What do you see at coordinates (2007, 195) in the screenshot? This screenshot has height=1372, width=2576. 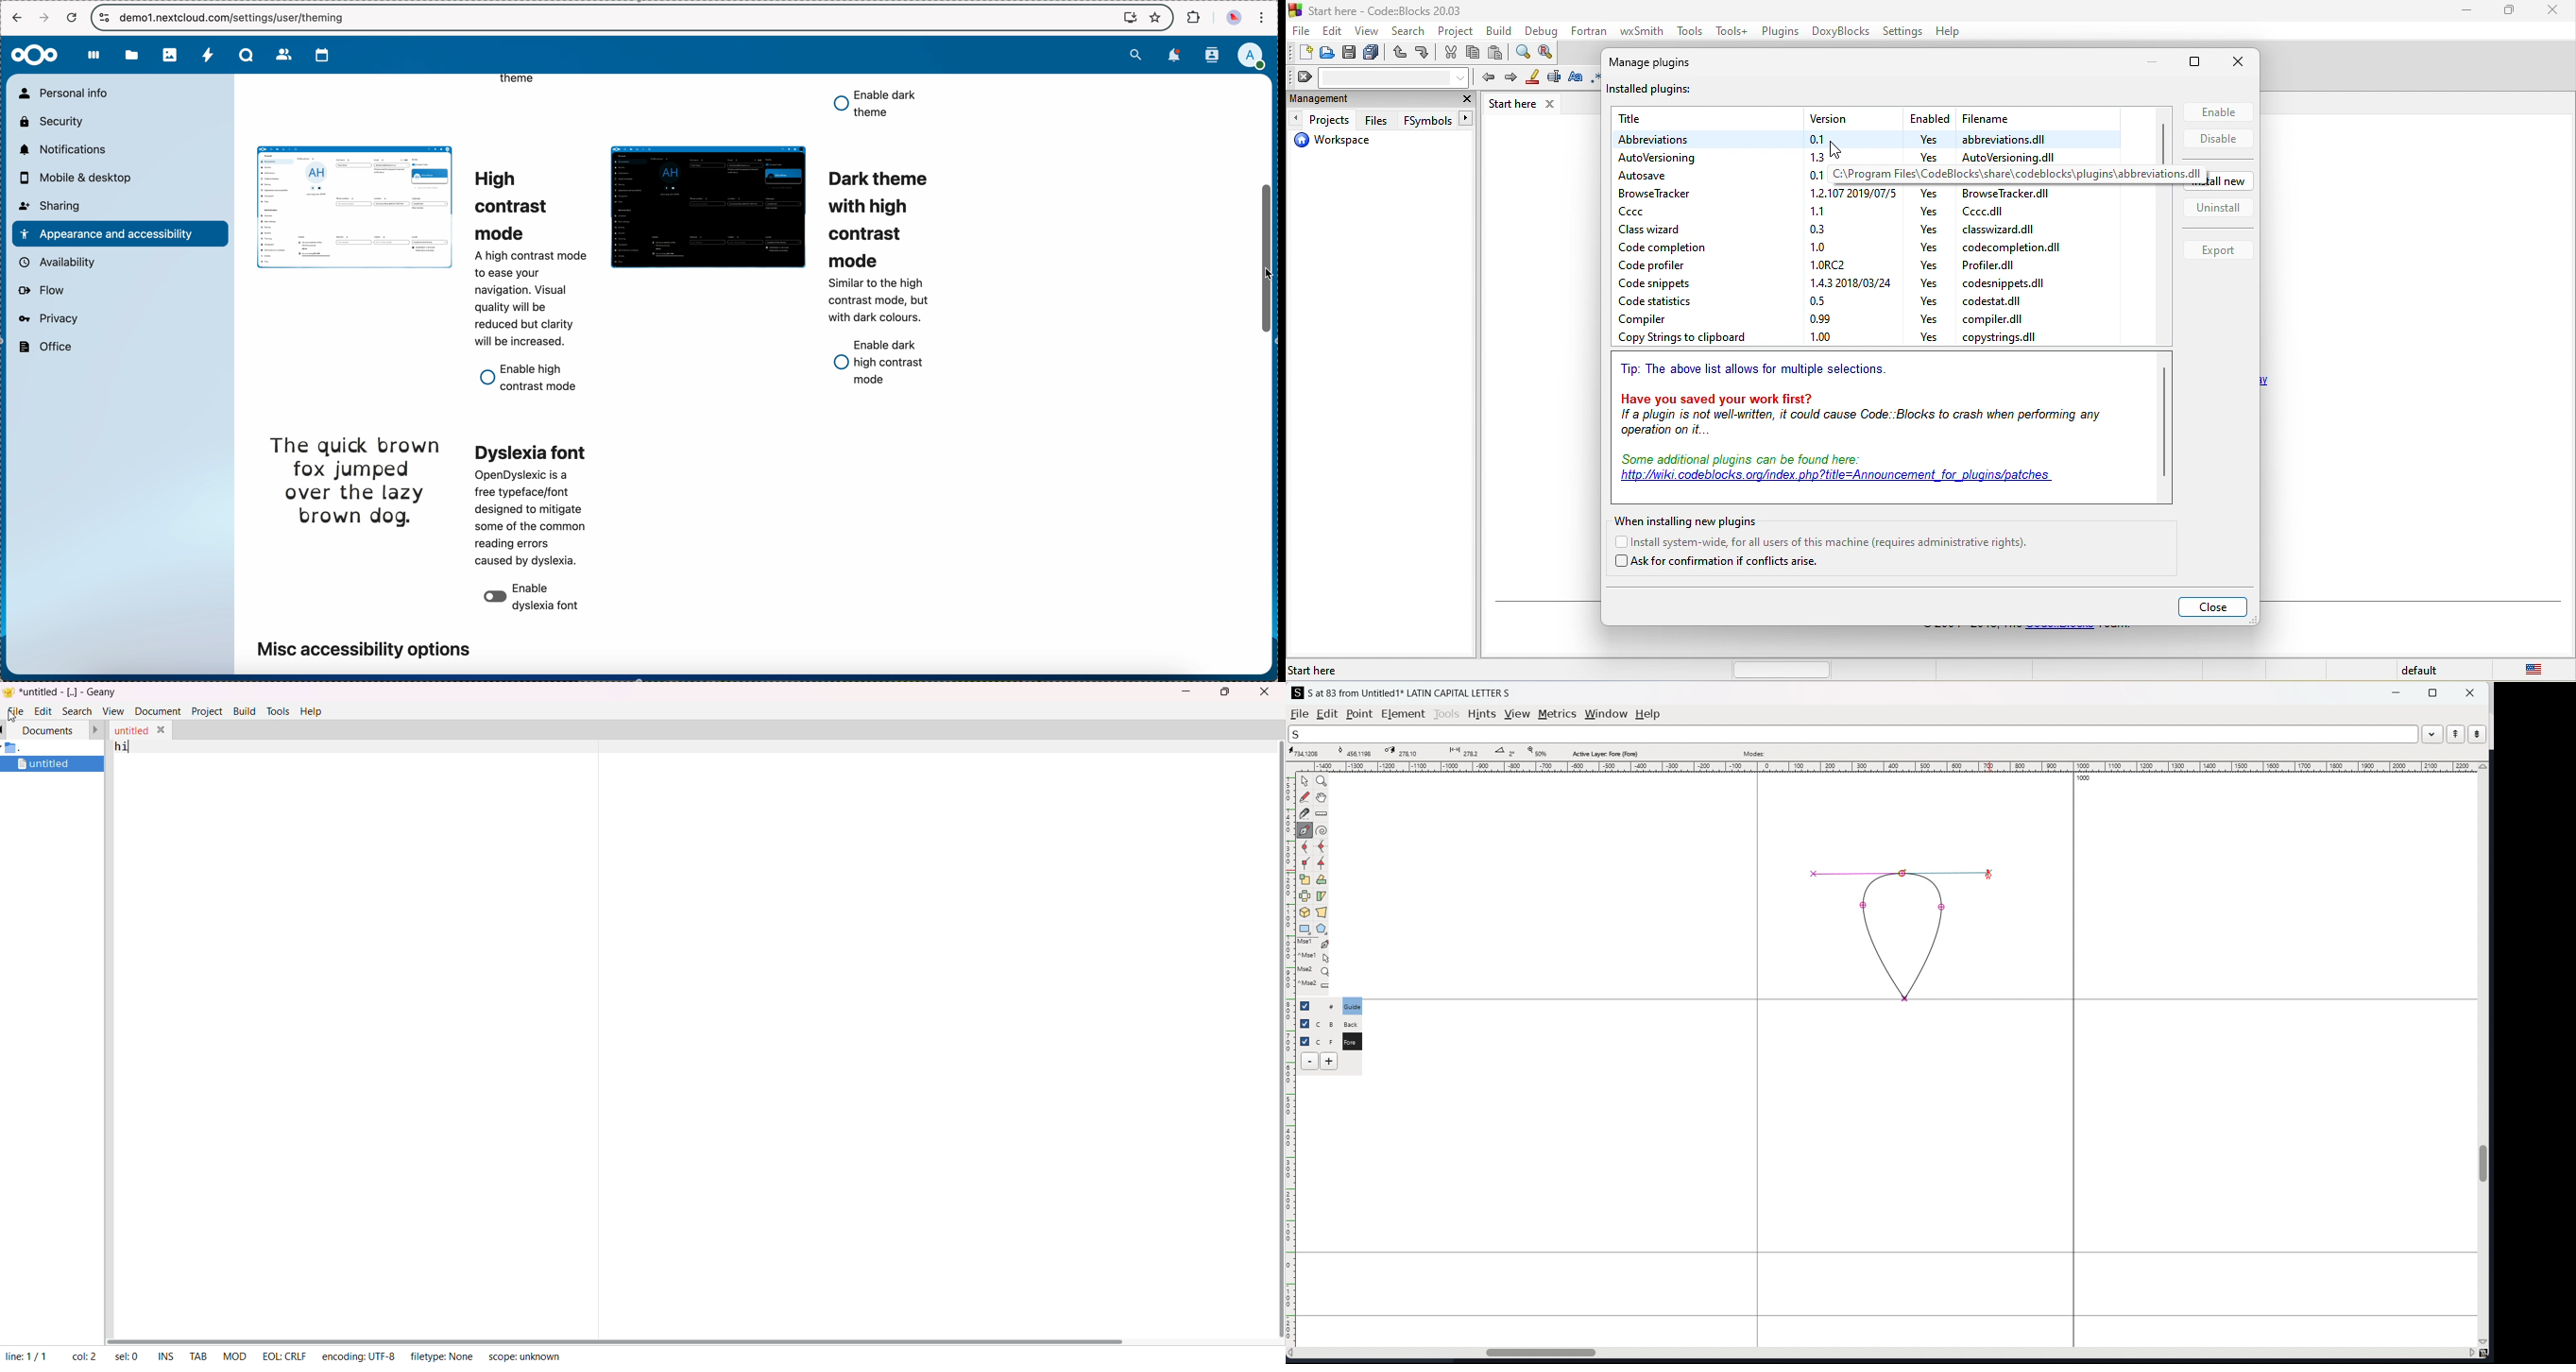 I see `file` at bounding box center [2007, 195].